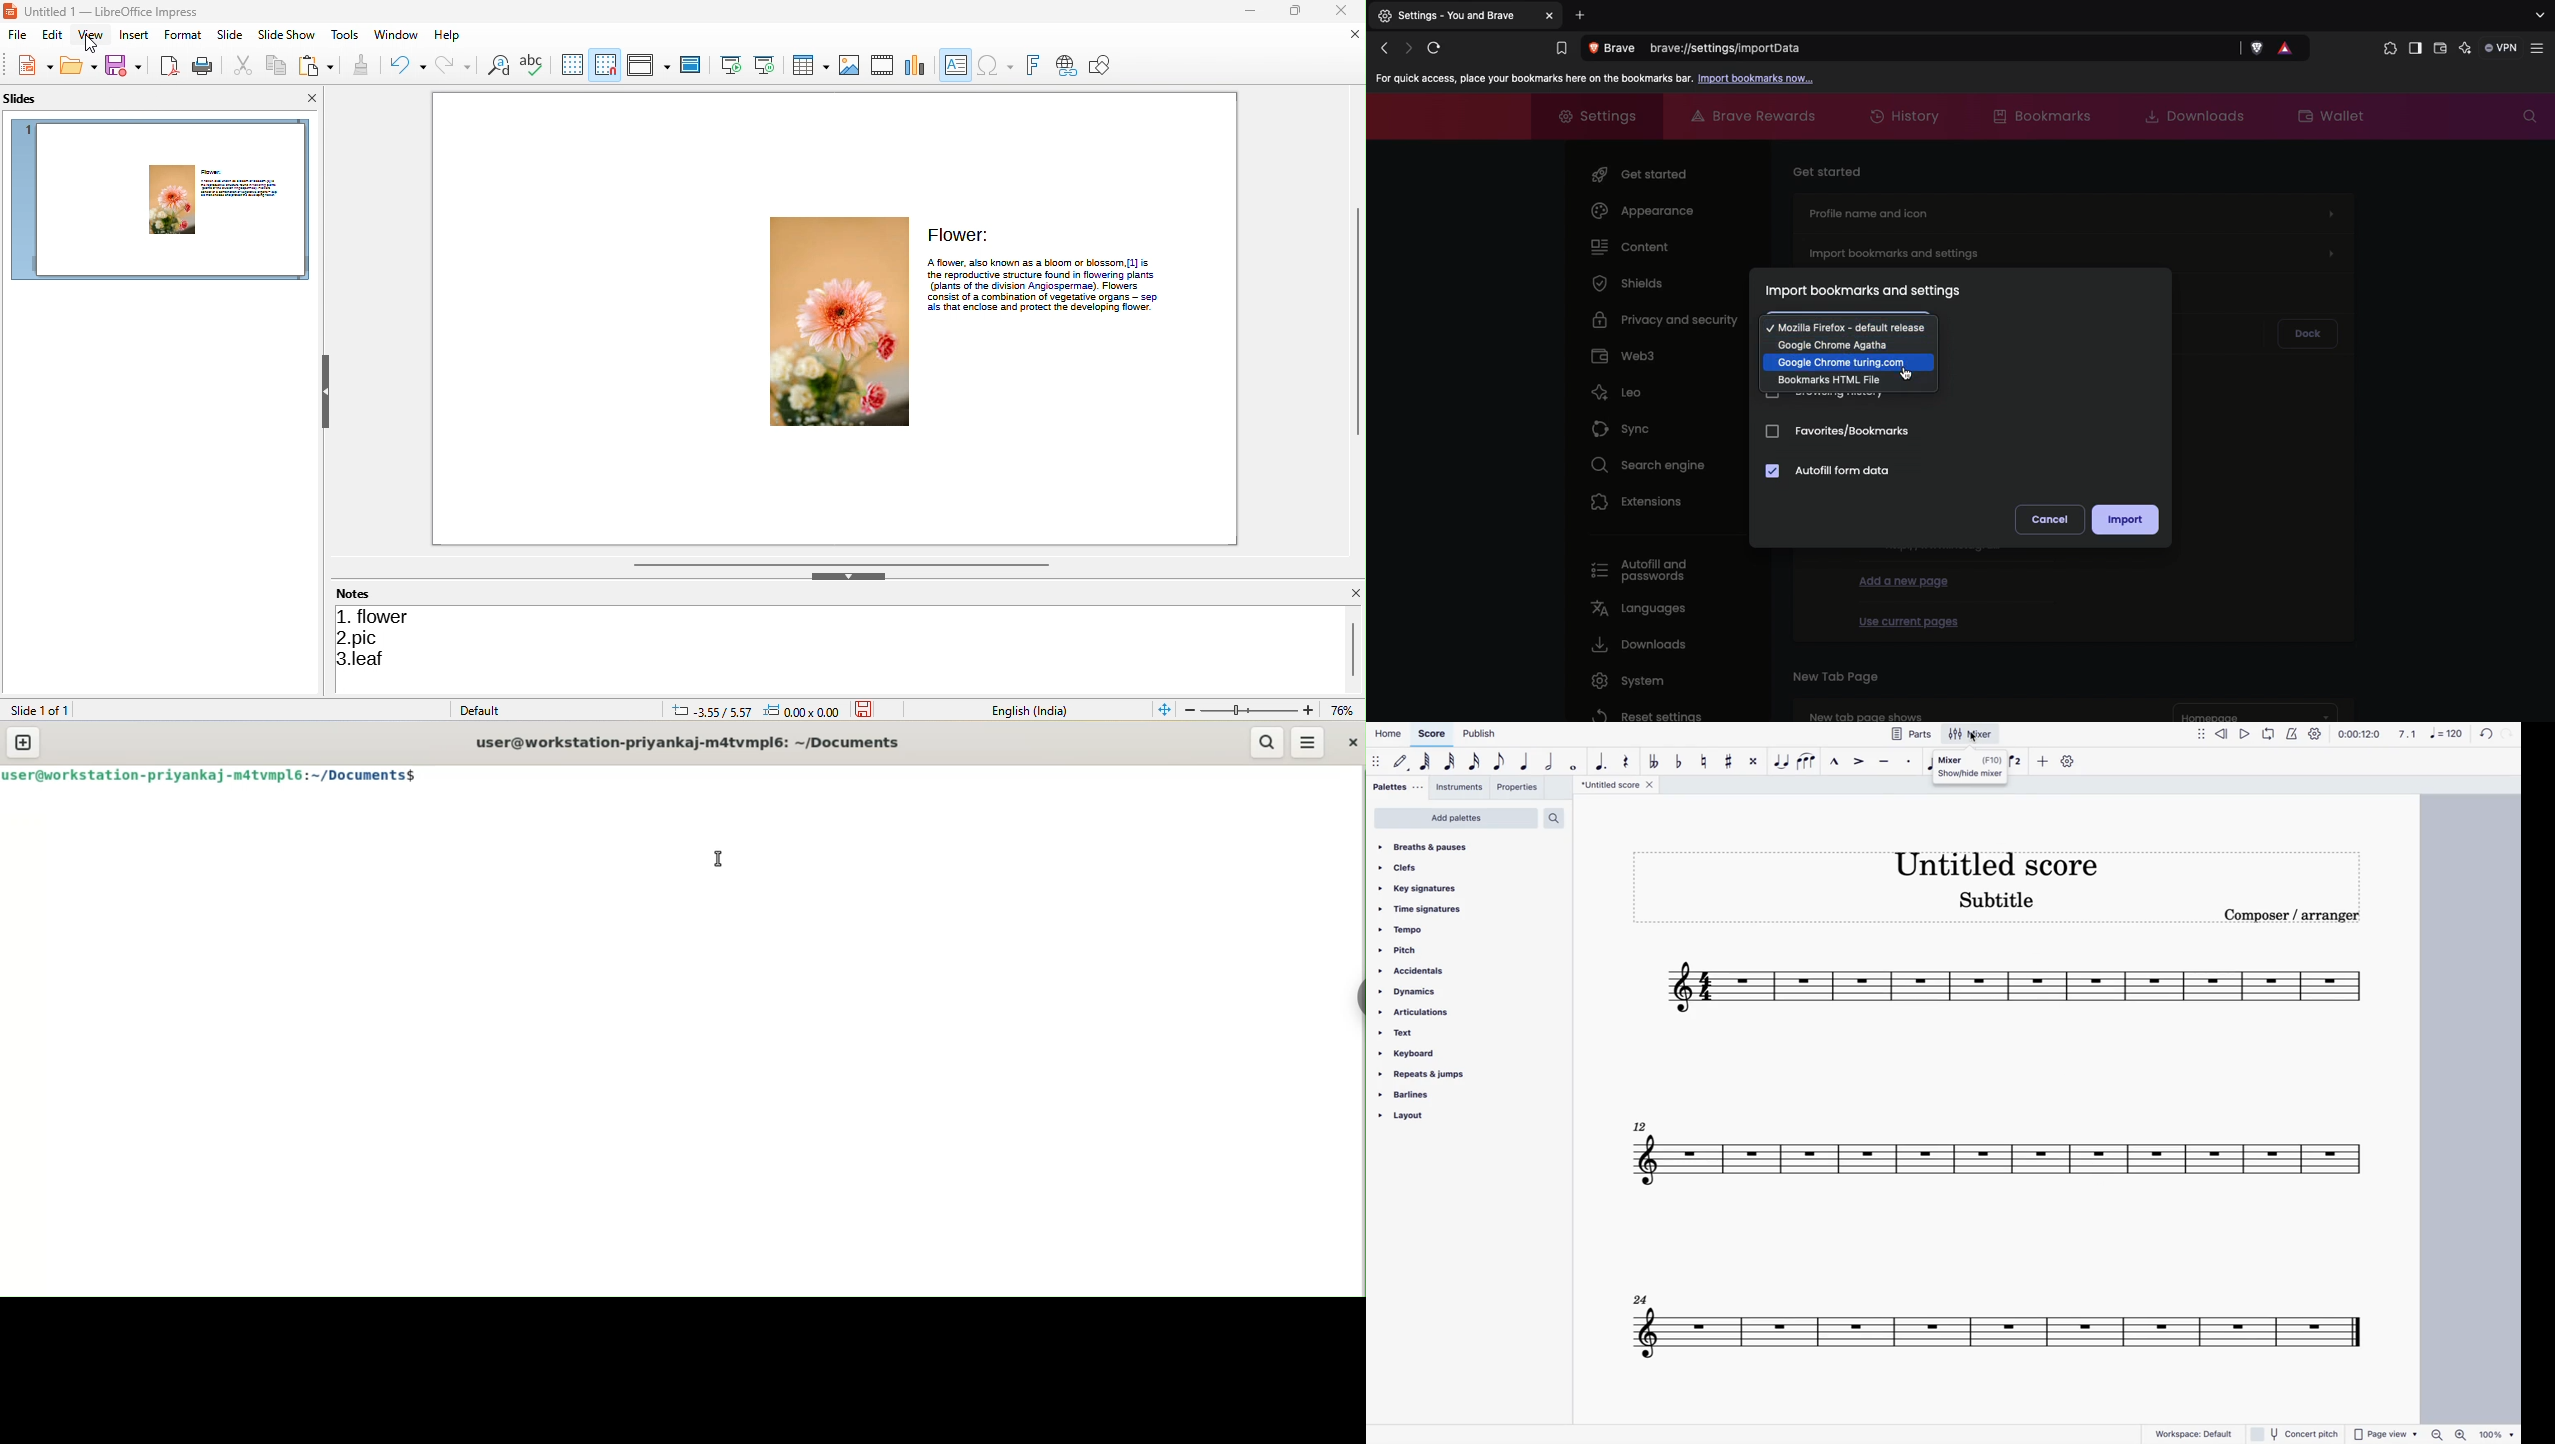  What do you see at coordinates (2043, 762) in the screenshot?
I see `more` at bounding box center [2043, 762].